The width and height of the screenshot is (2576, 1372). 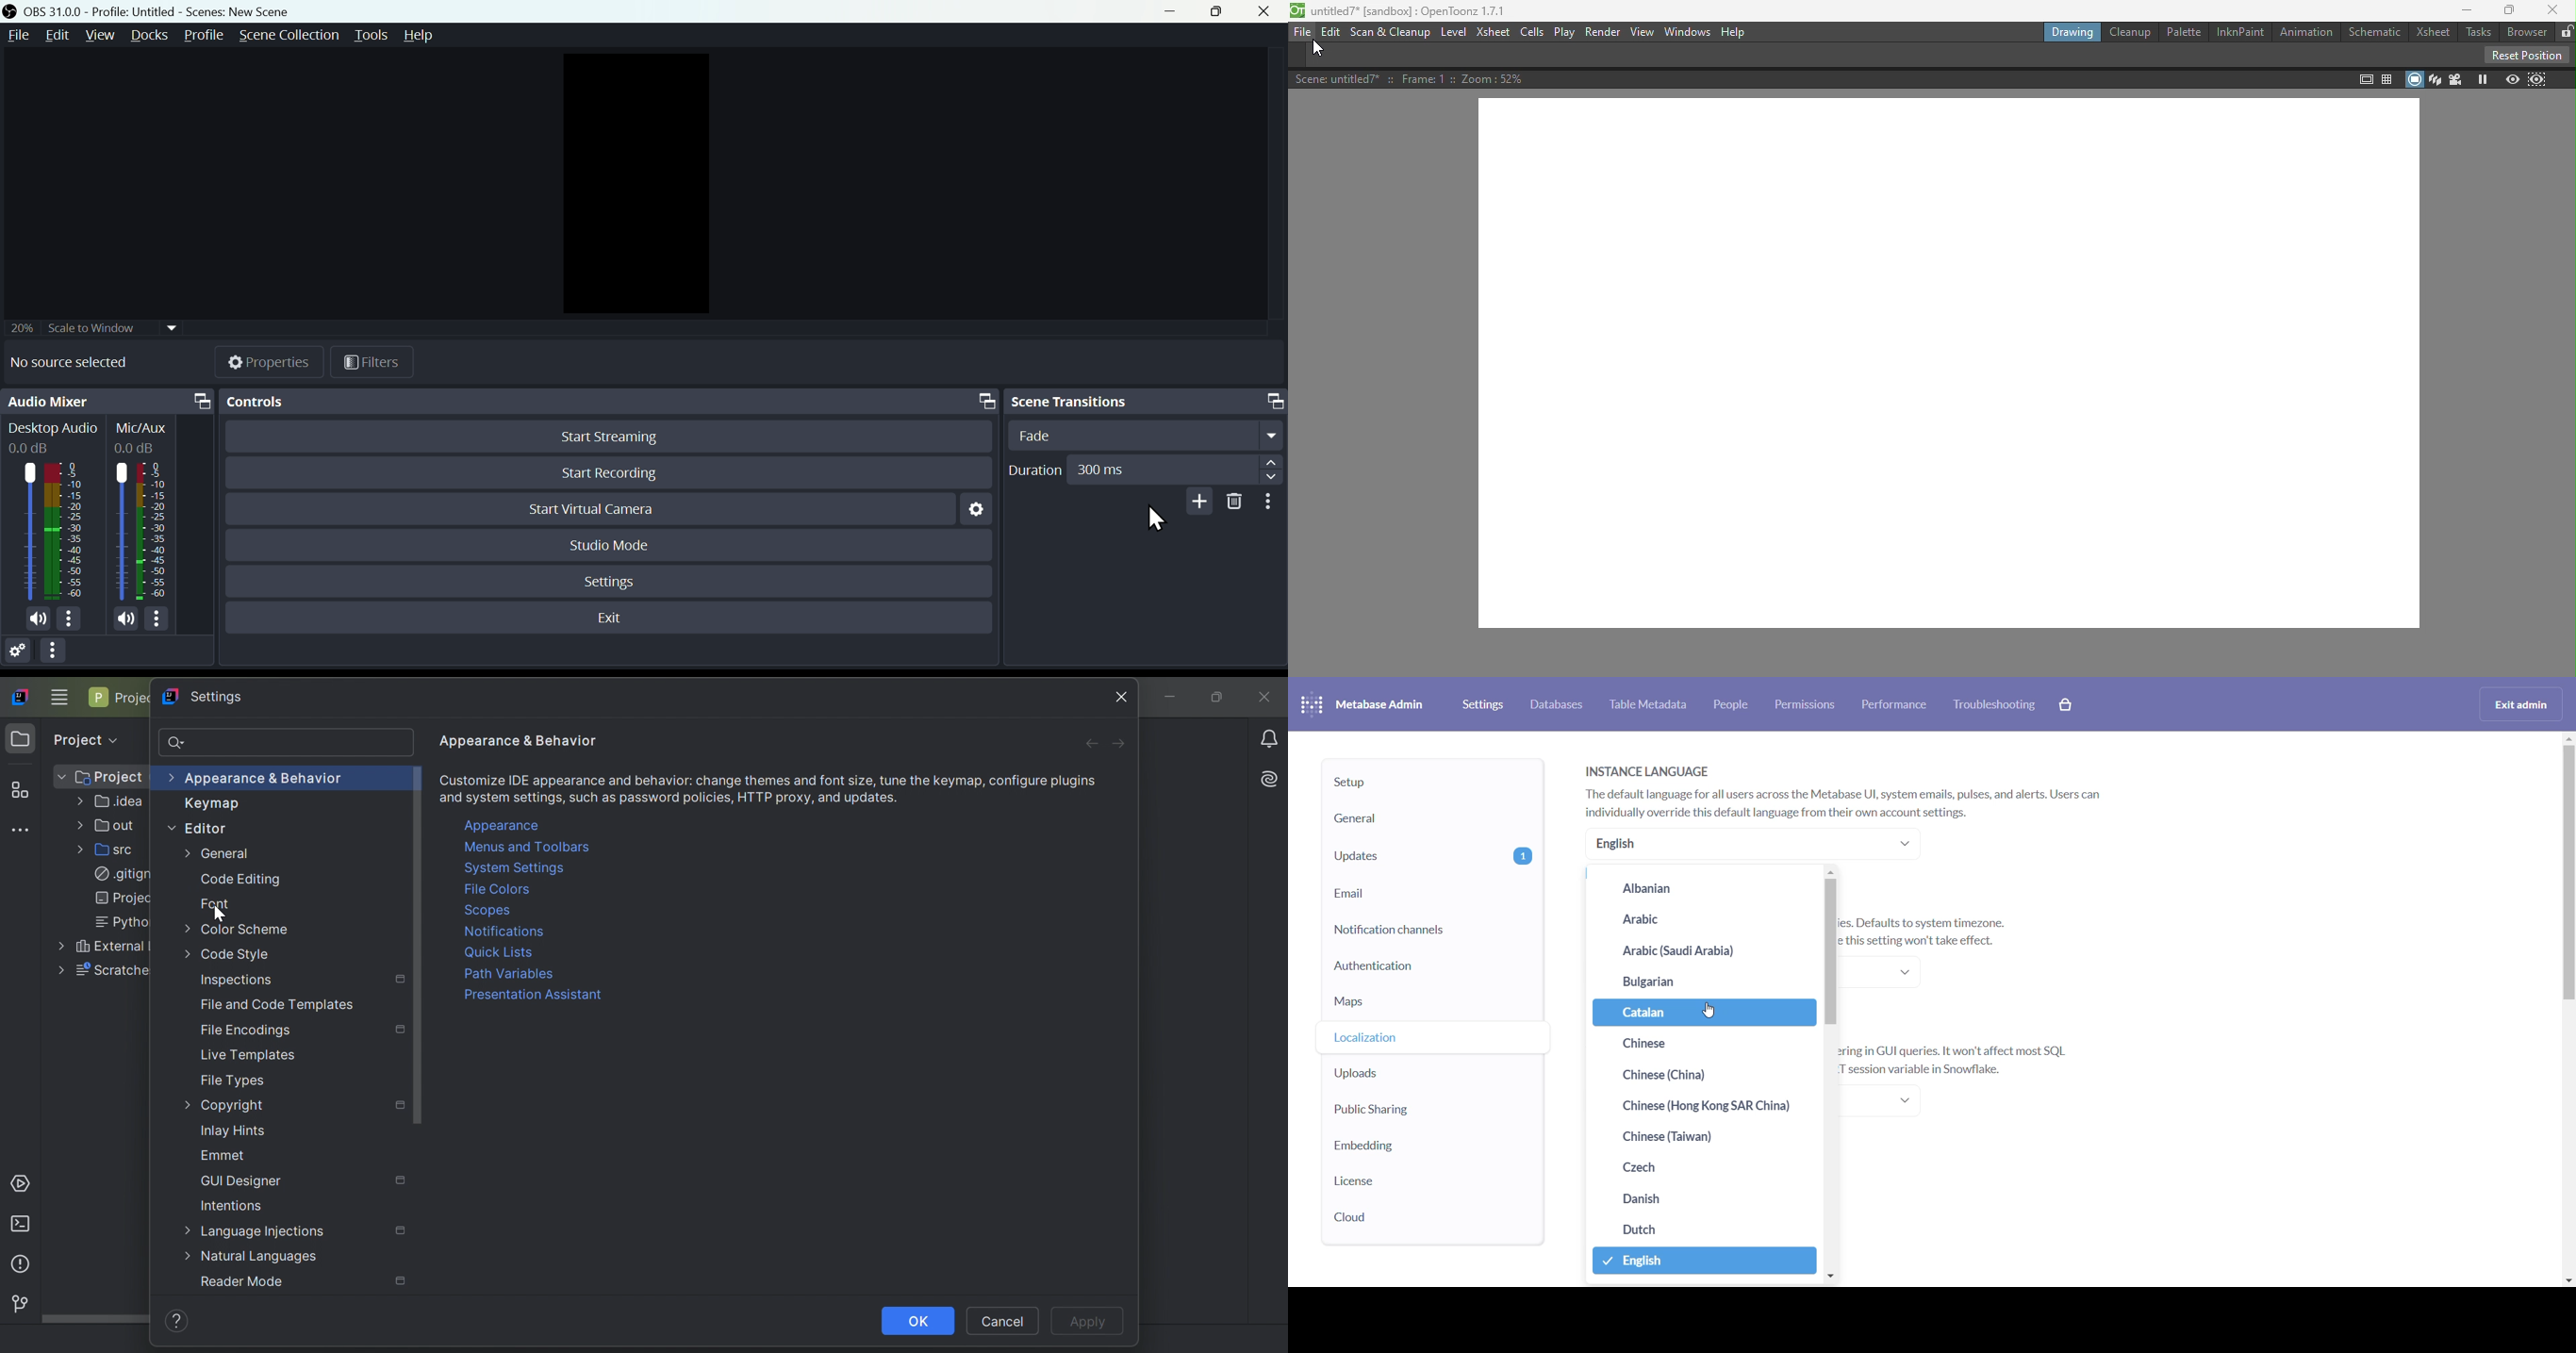 What do you see at coordinates (270, 361) in the screenshot?
I see `Properties` at bounding box center [270, 361].